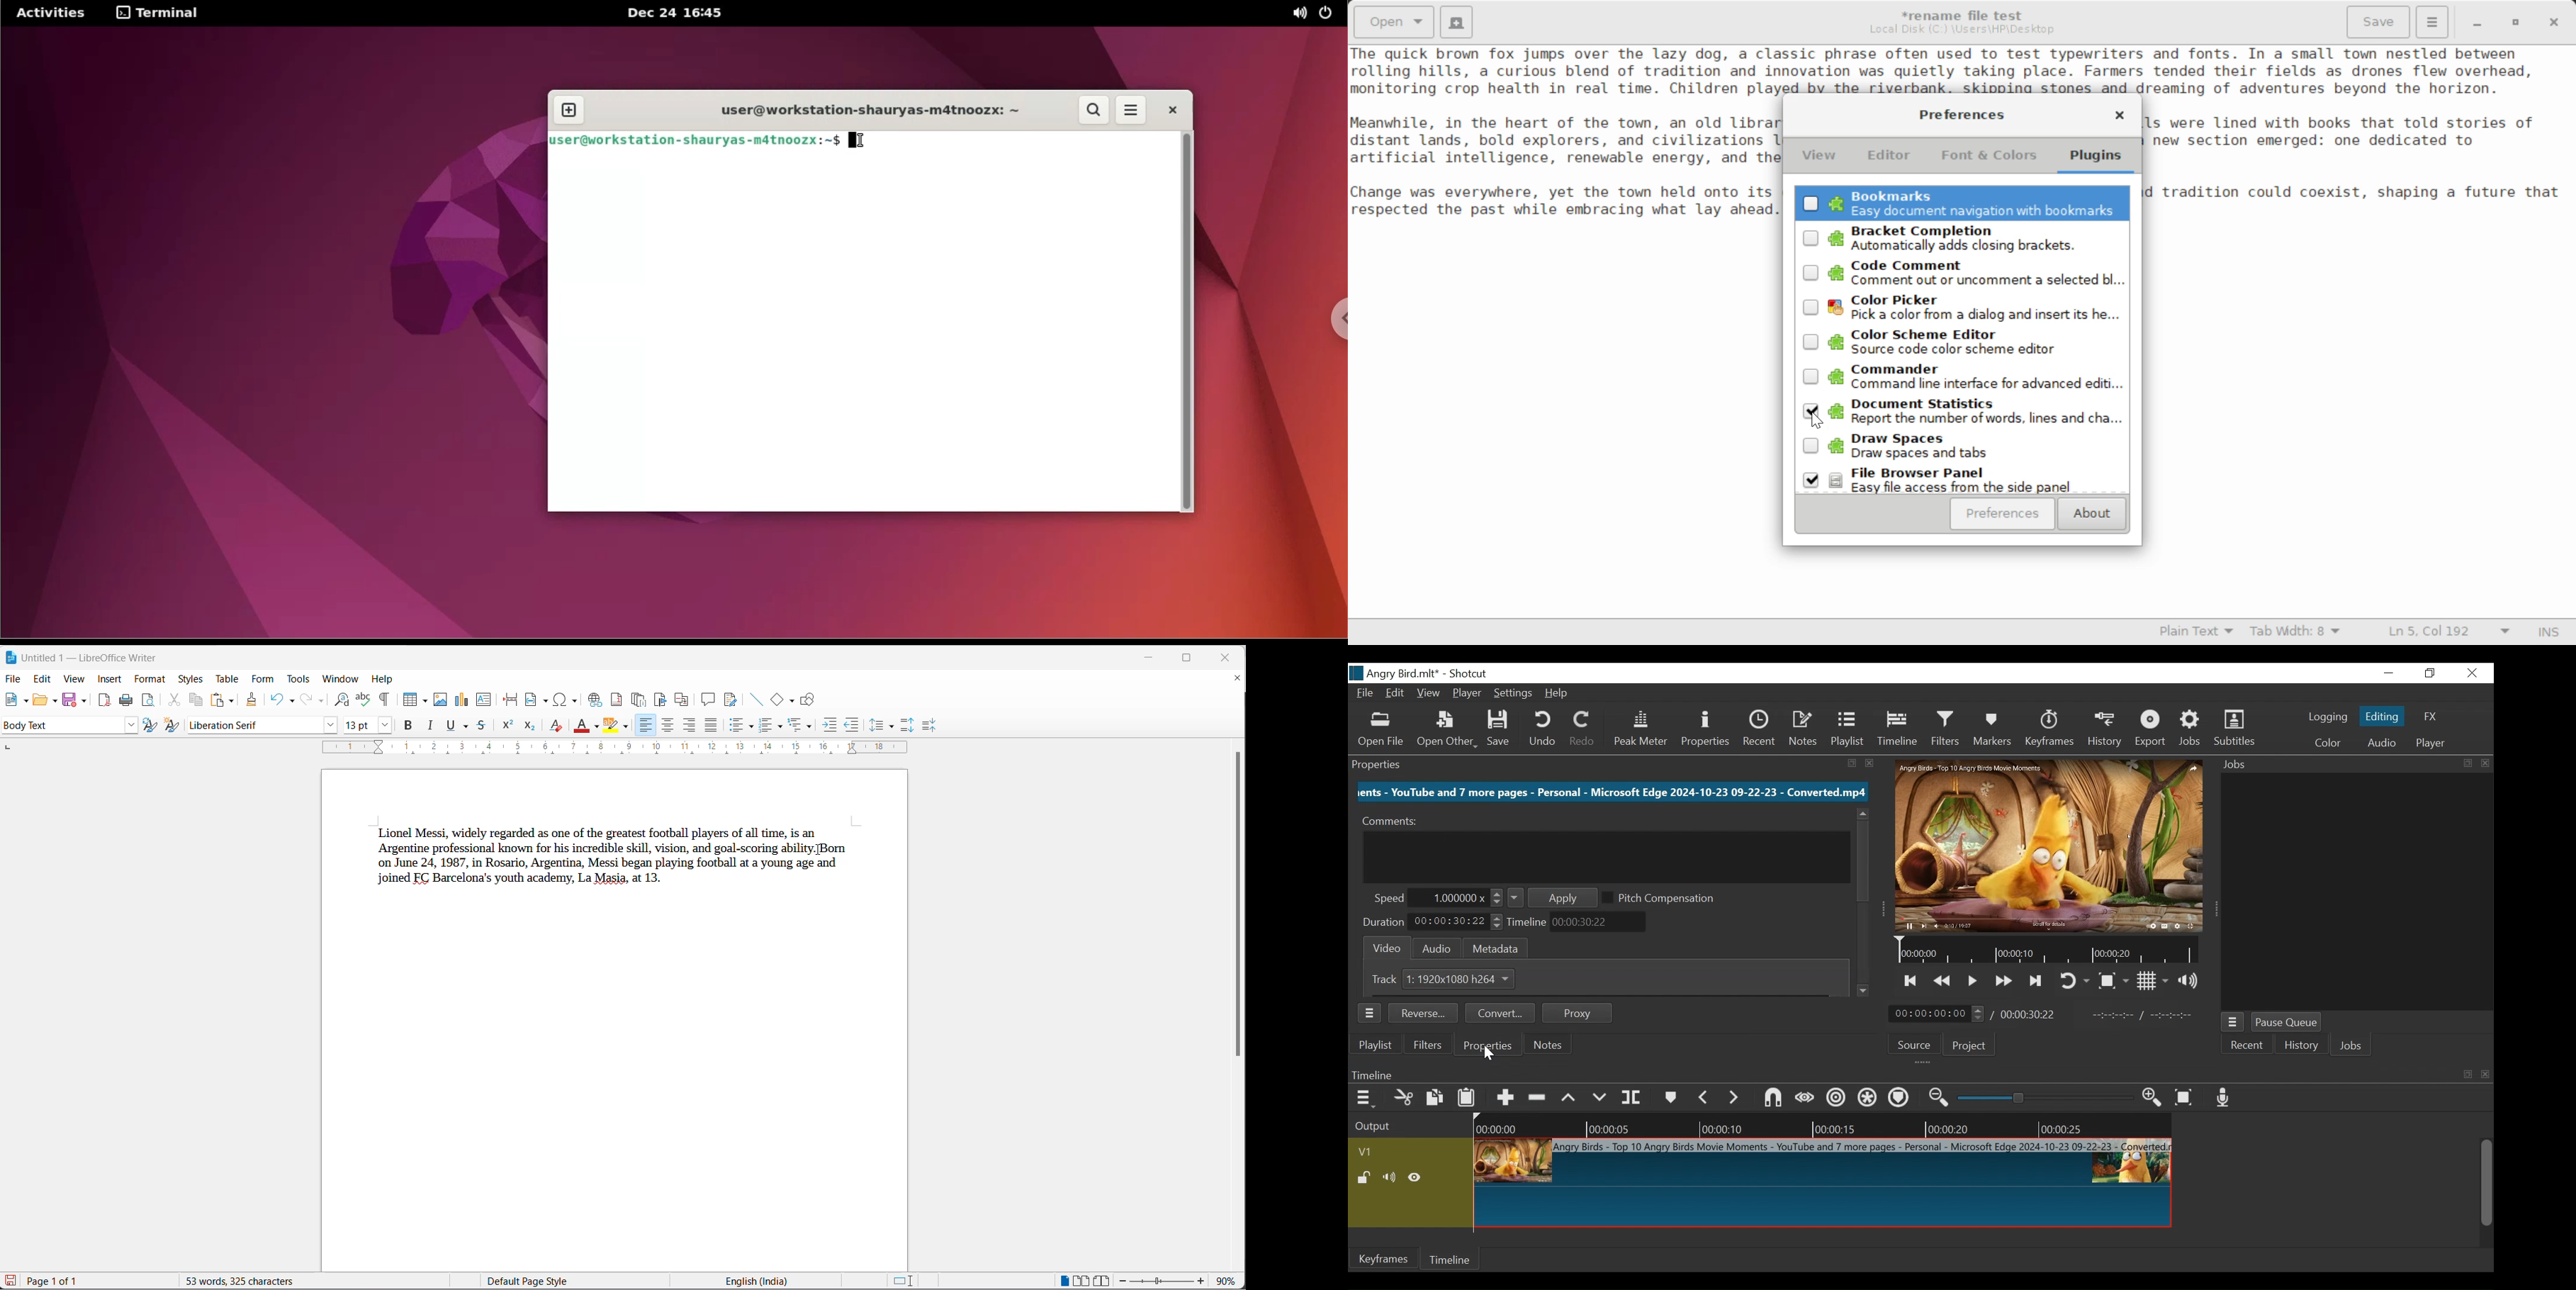 Image resolution: width=2576 pixels, height=1316 pixels. I want to click on font color options, so click(597, 726).